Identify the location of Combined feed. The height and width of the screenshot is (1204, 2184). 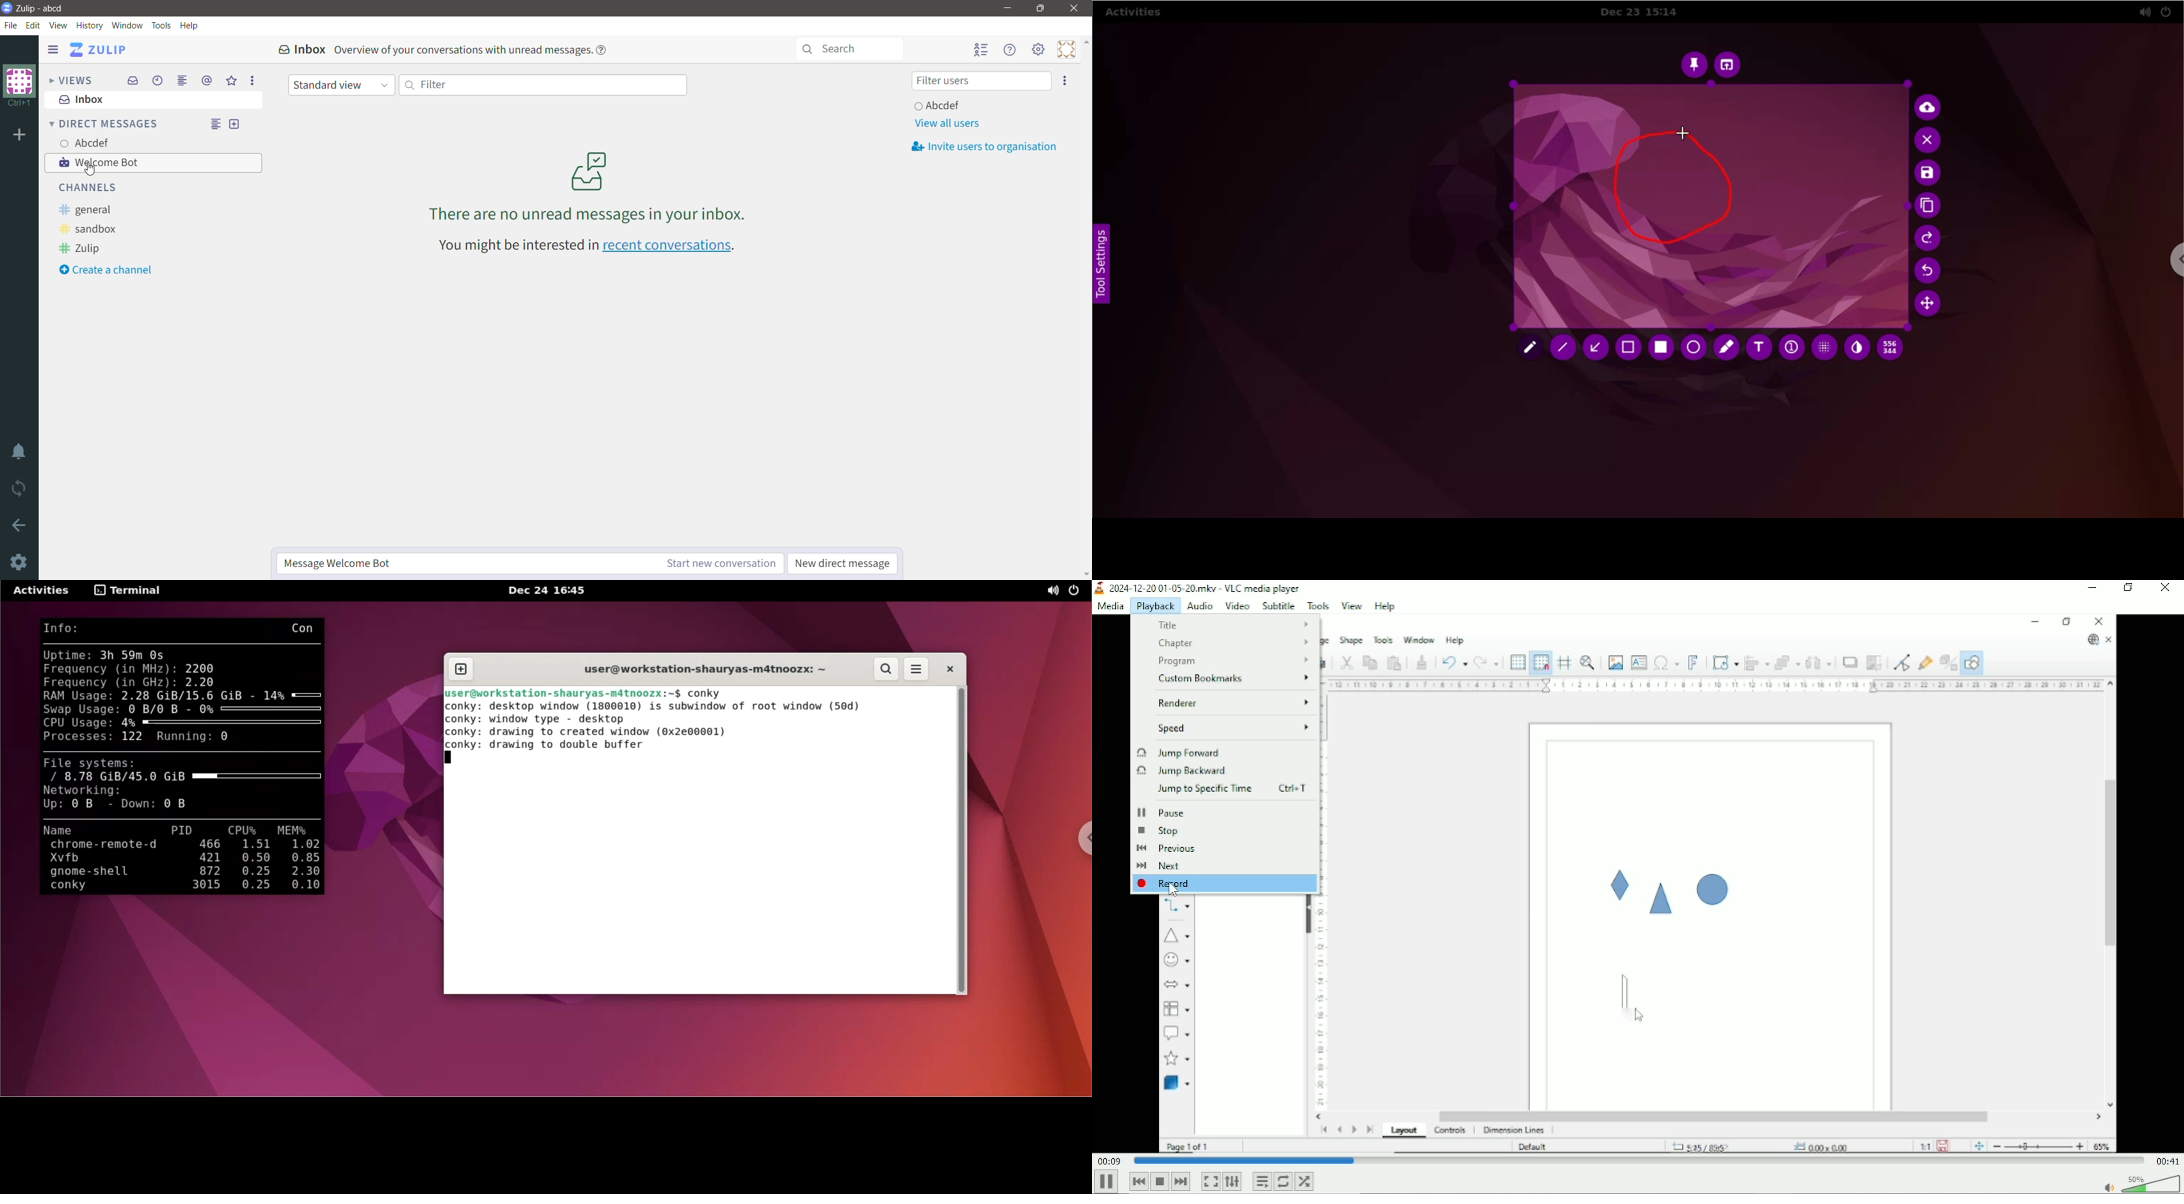
(183, 80).